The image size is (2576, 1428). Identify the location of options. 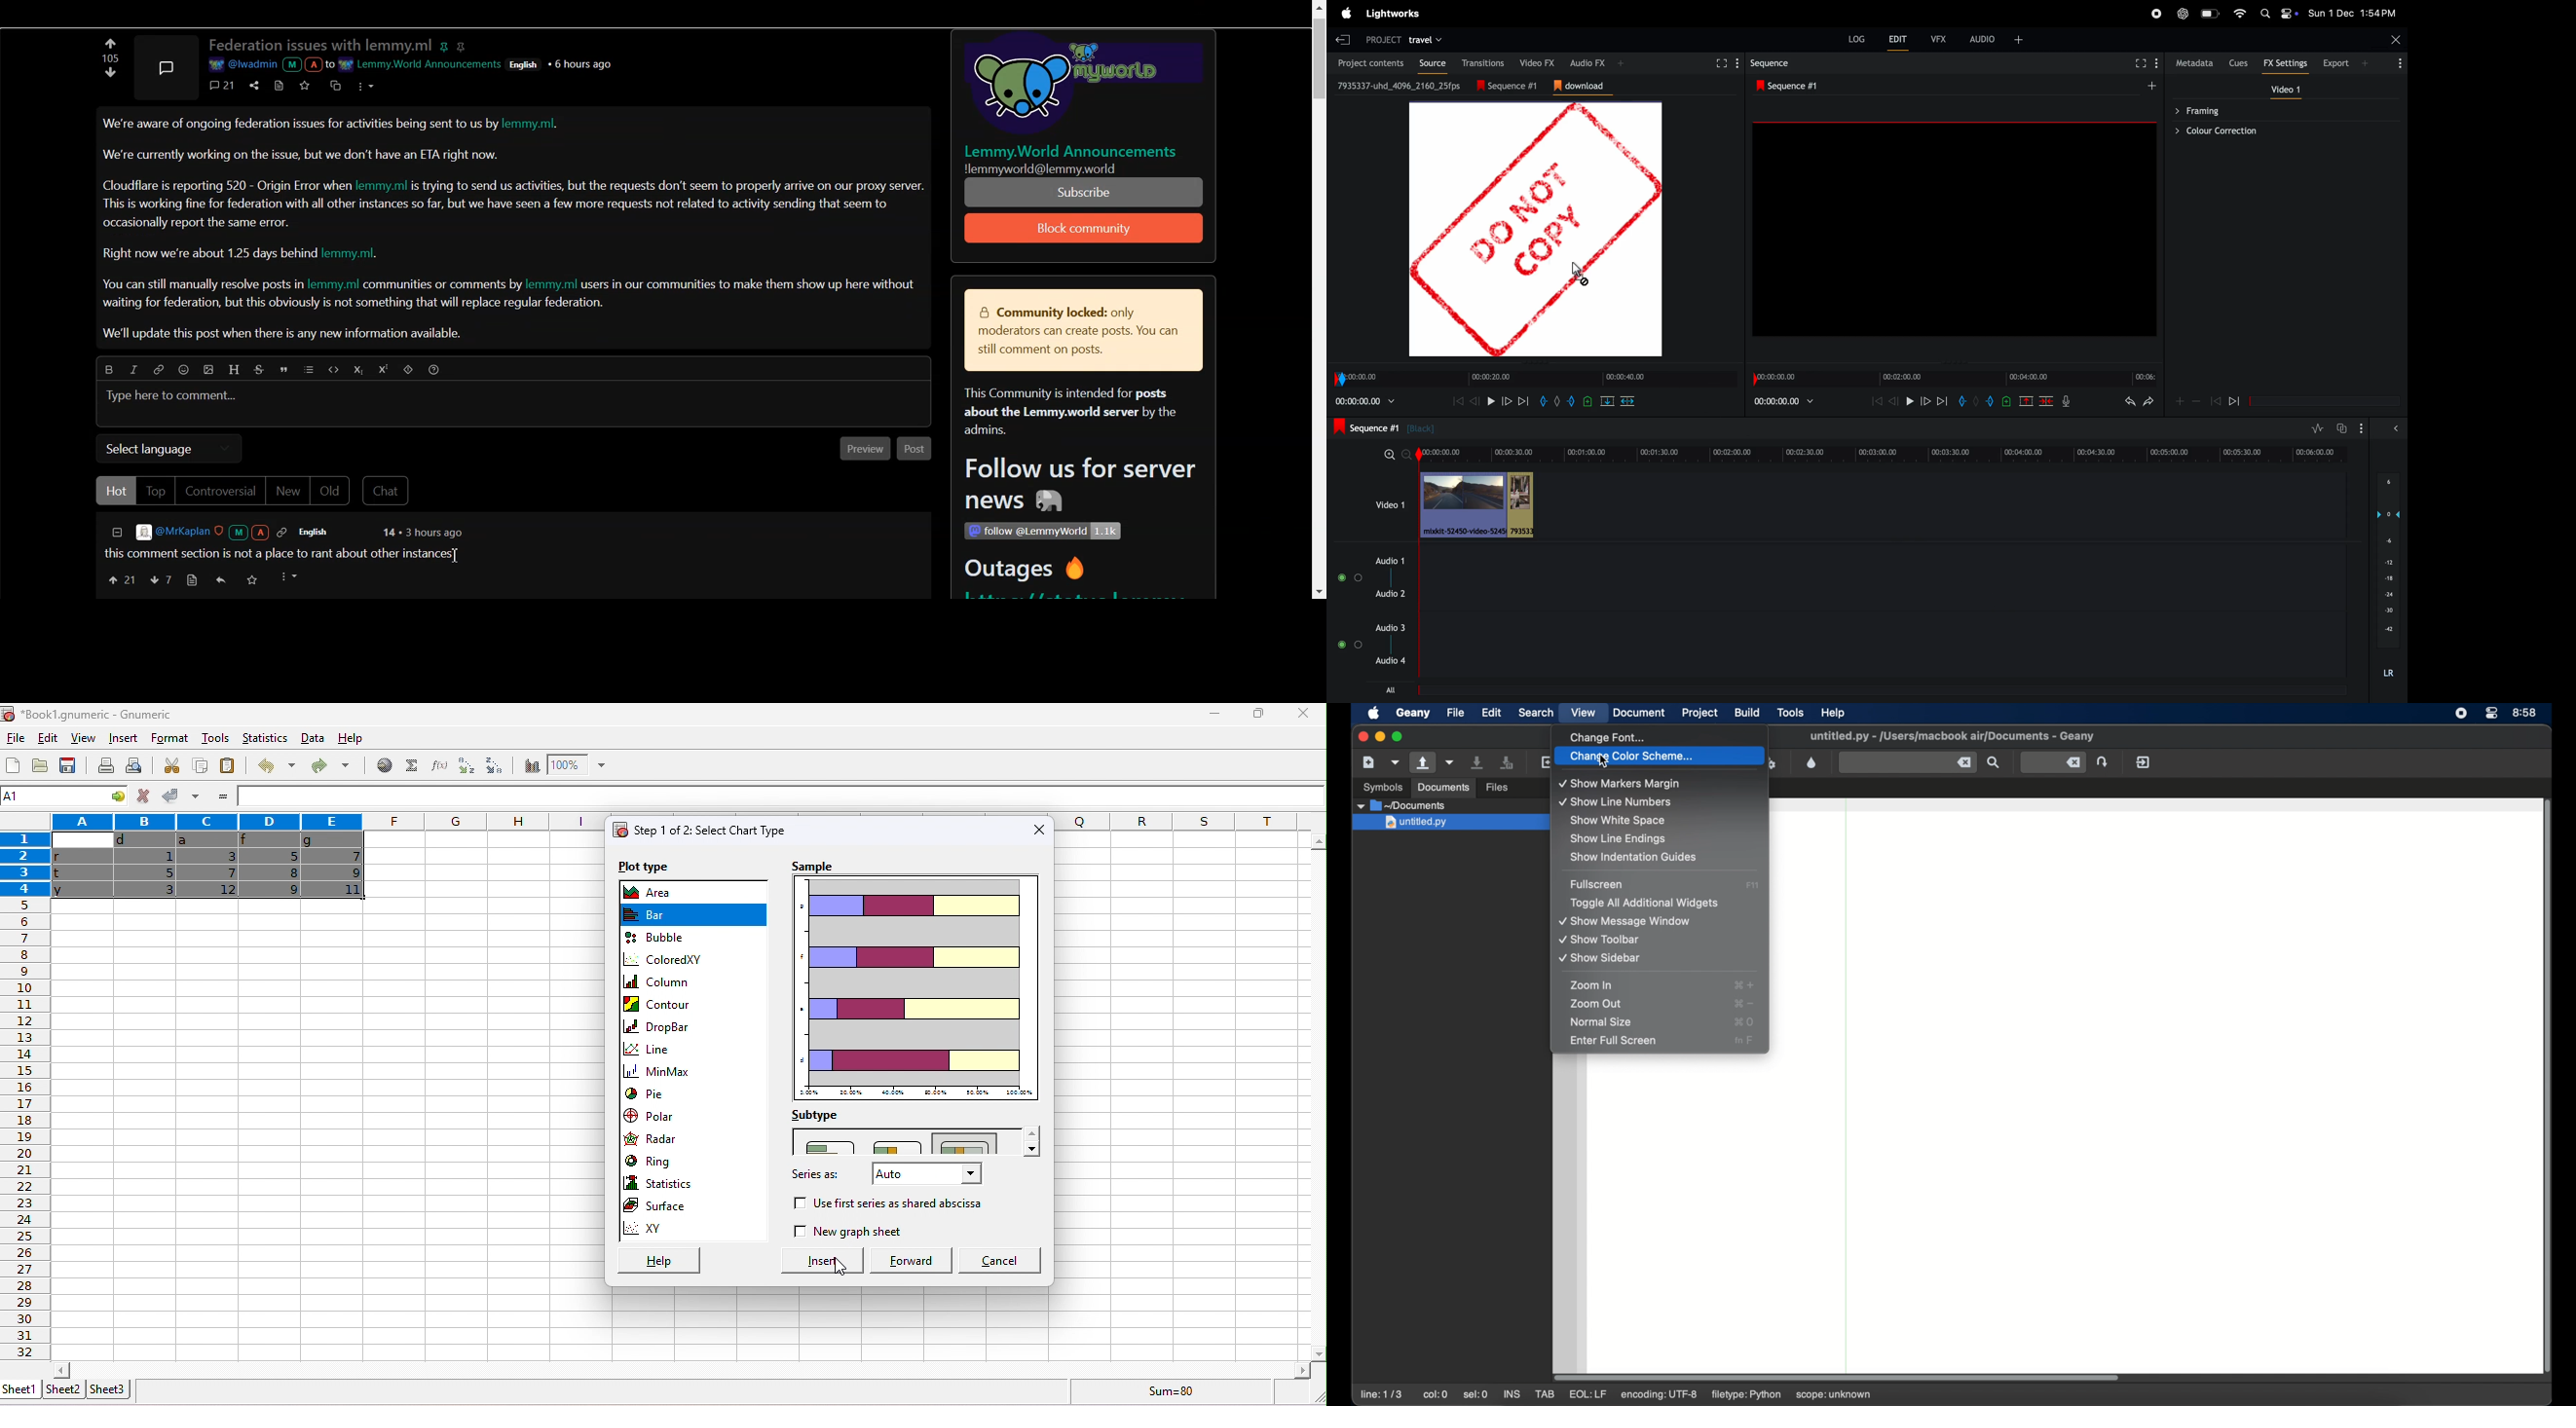
(2361, 428).